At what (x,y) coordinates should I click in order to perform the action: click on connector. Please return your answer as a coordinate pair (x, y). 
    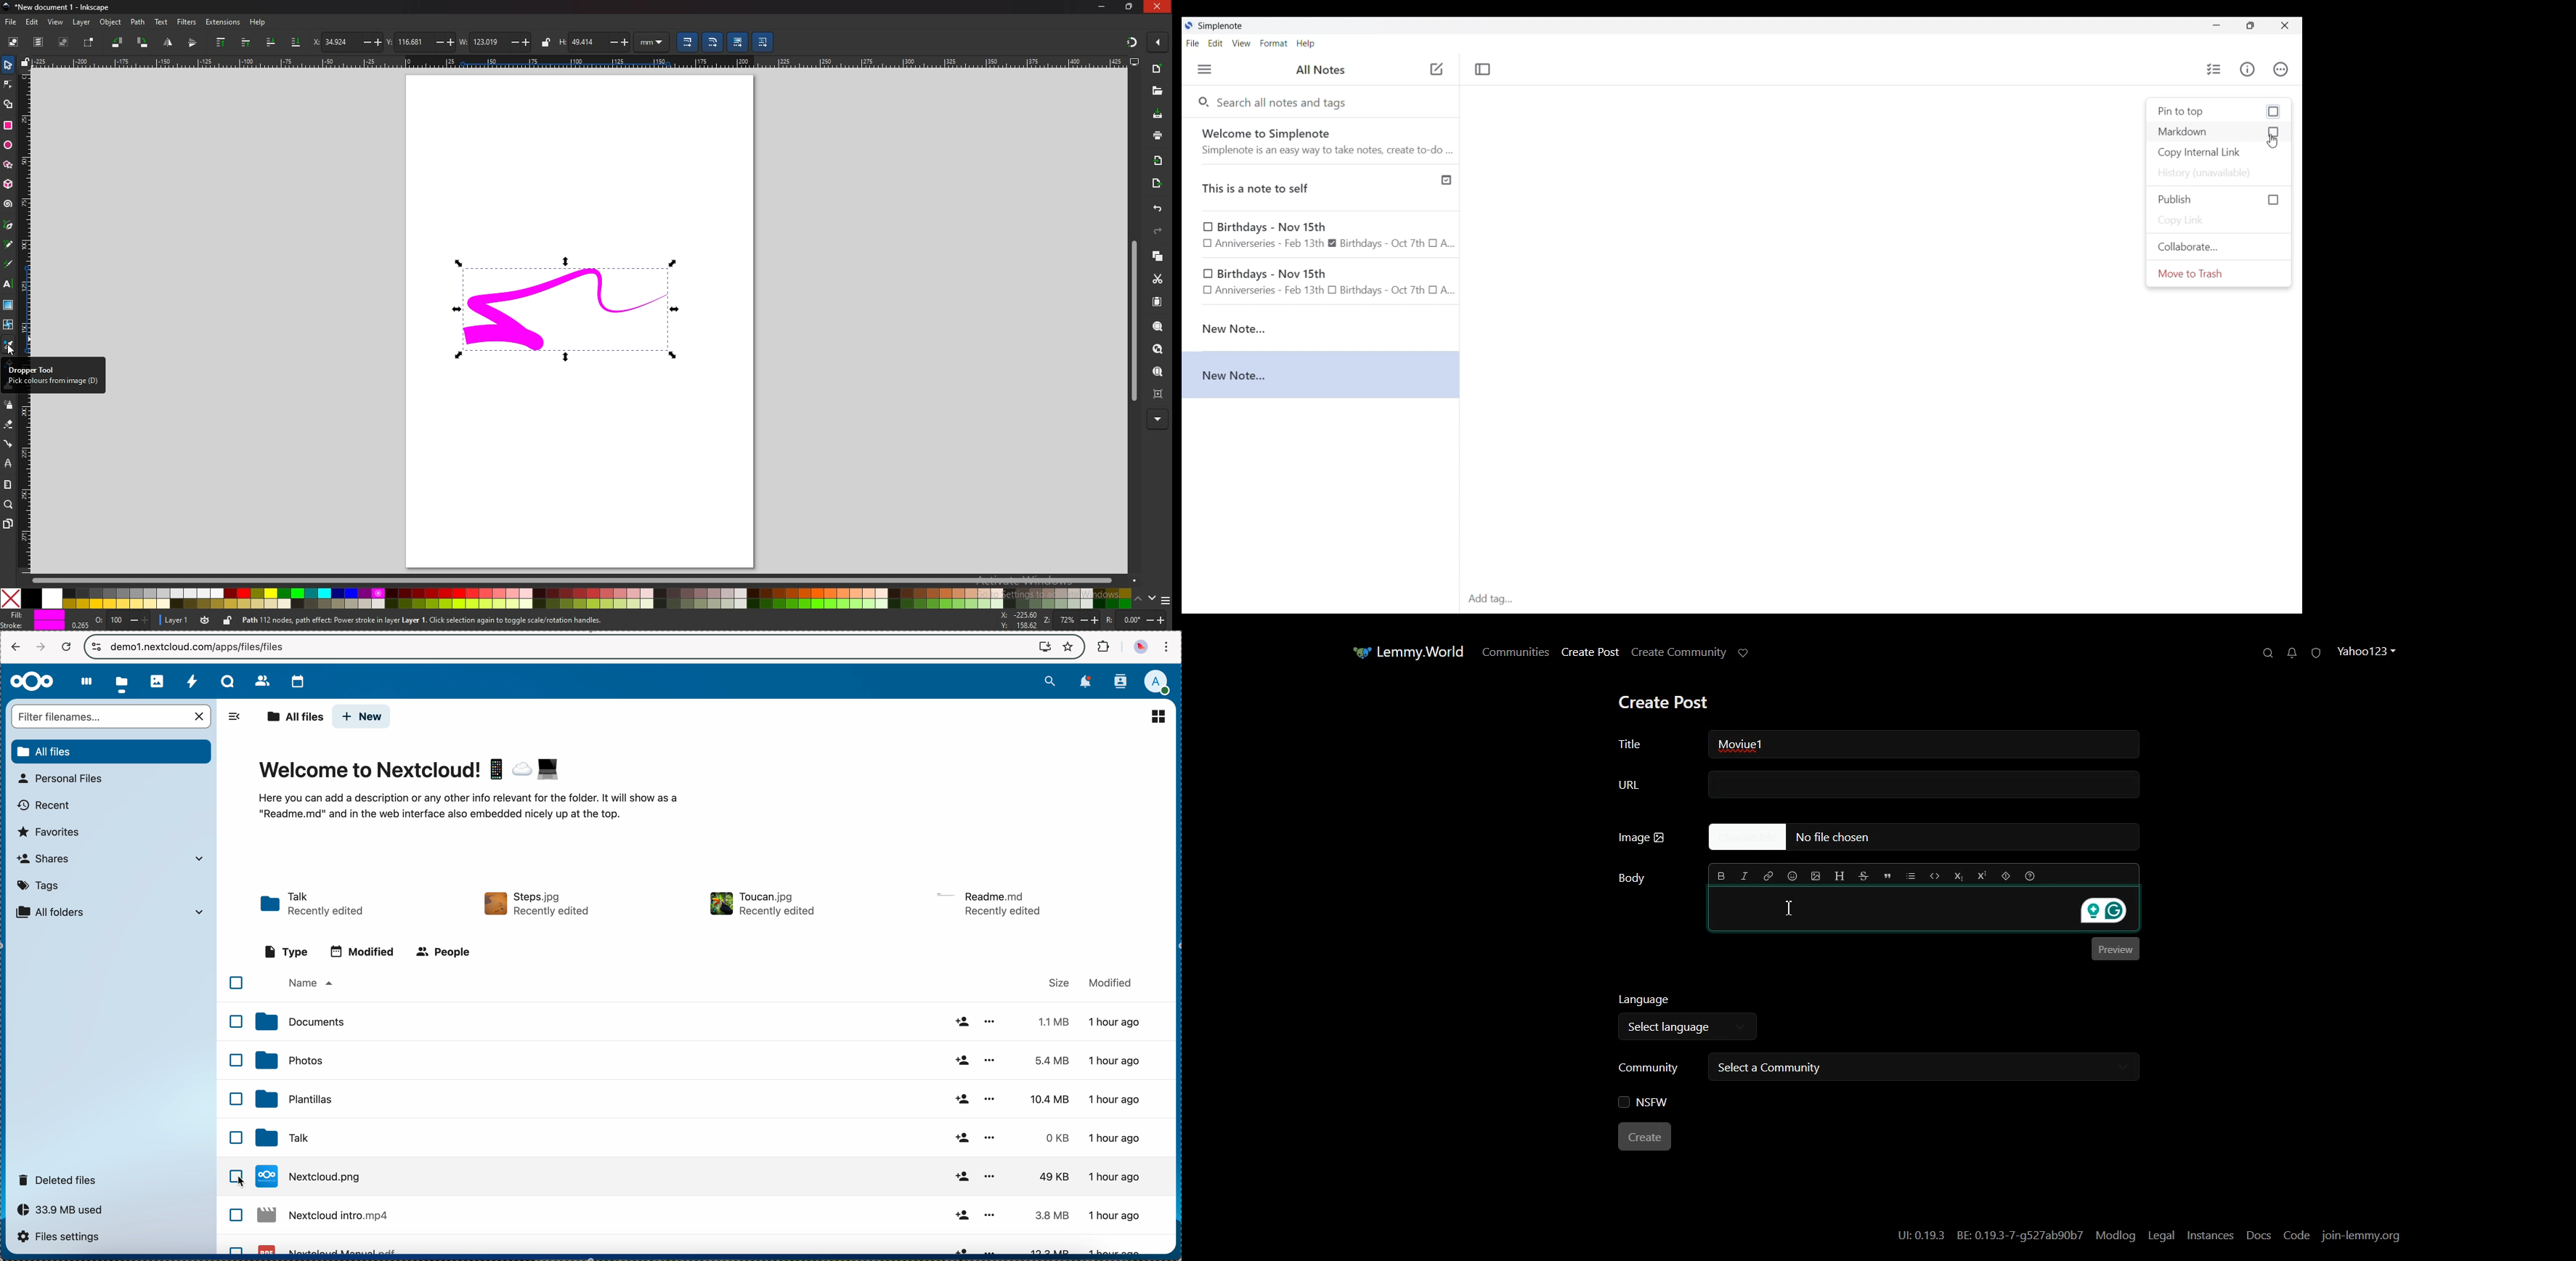
    Looking at the image, I should click on (9, 444).